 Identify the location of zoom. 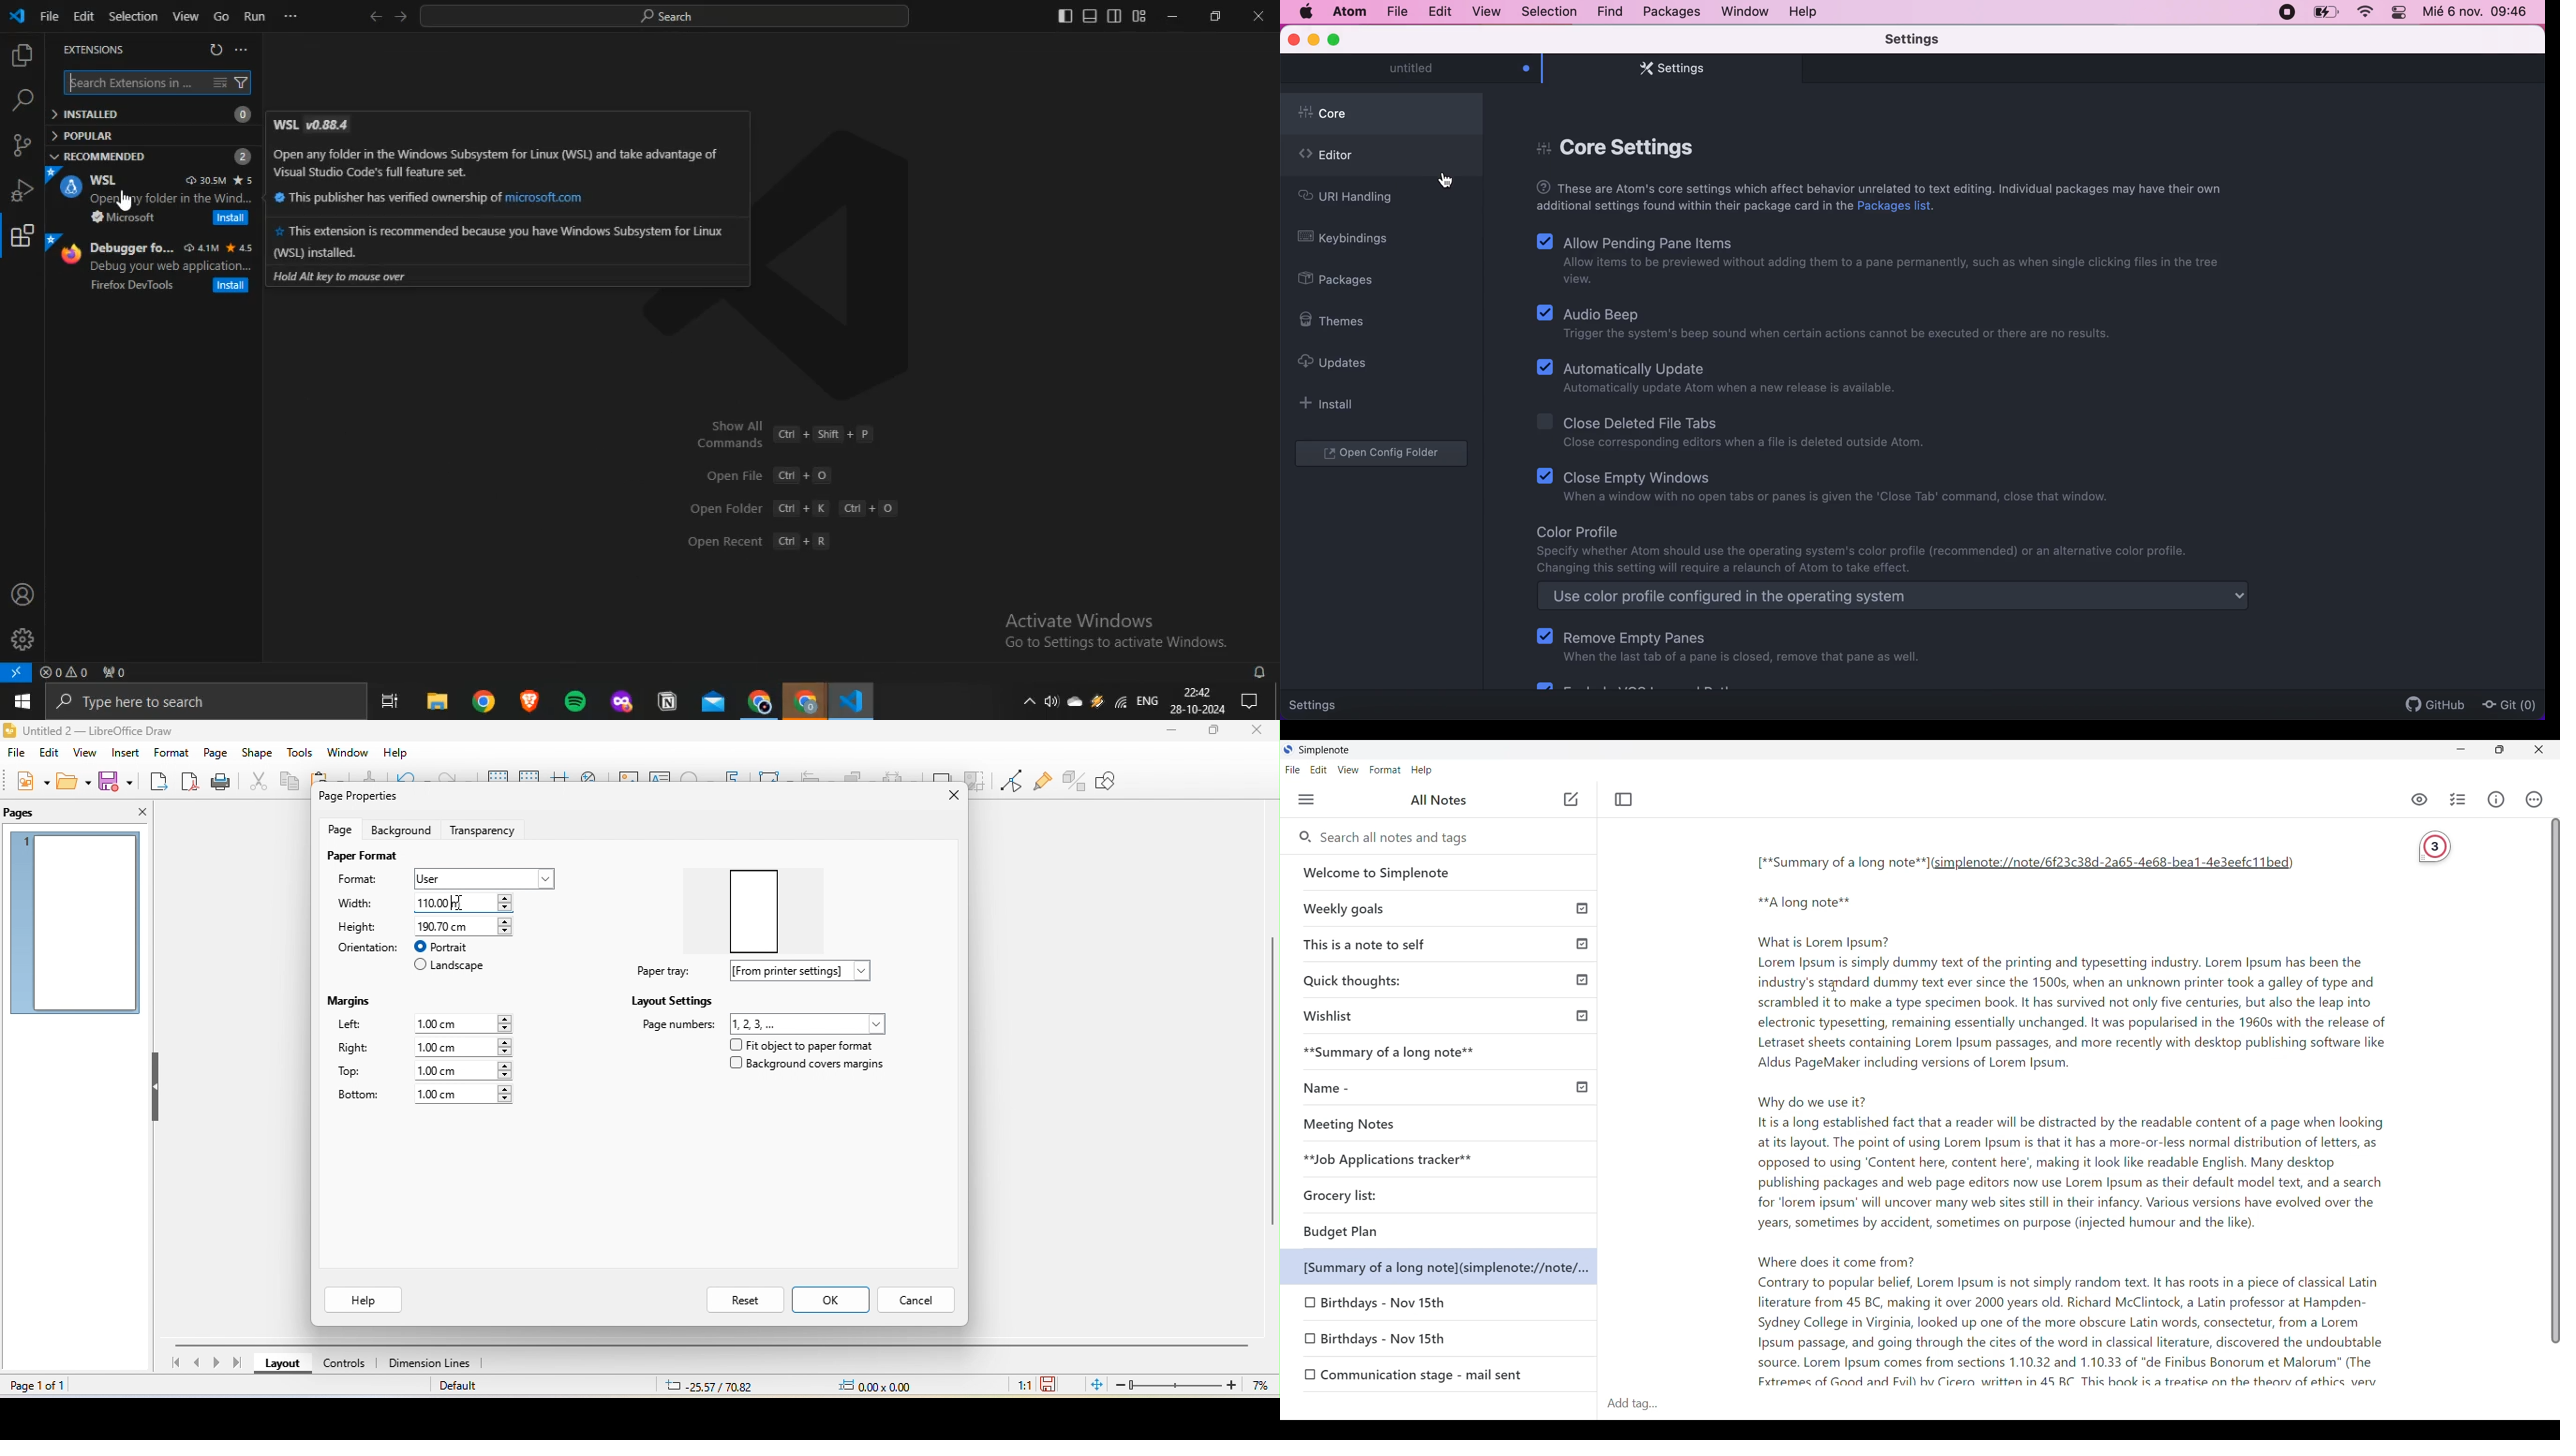
(1196, 1385).